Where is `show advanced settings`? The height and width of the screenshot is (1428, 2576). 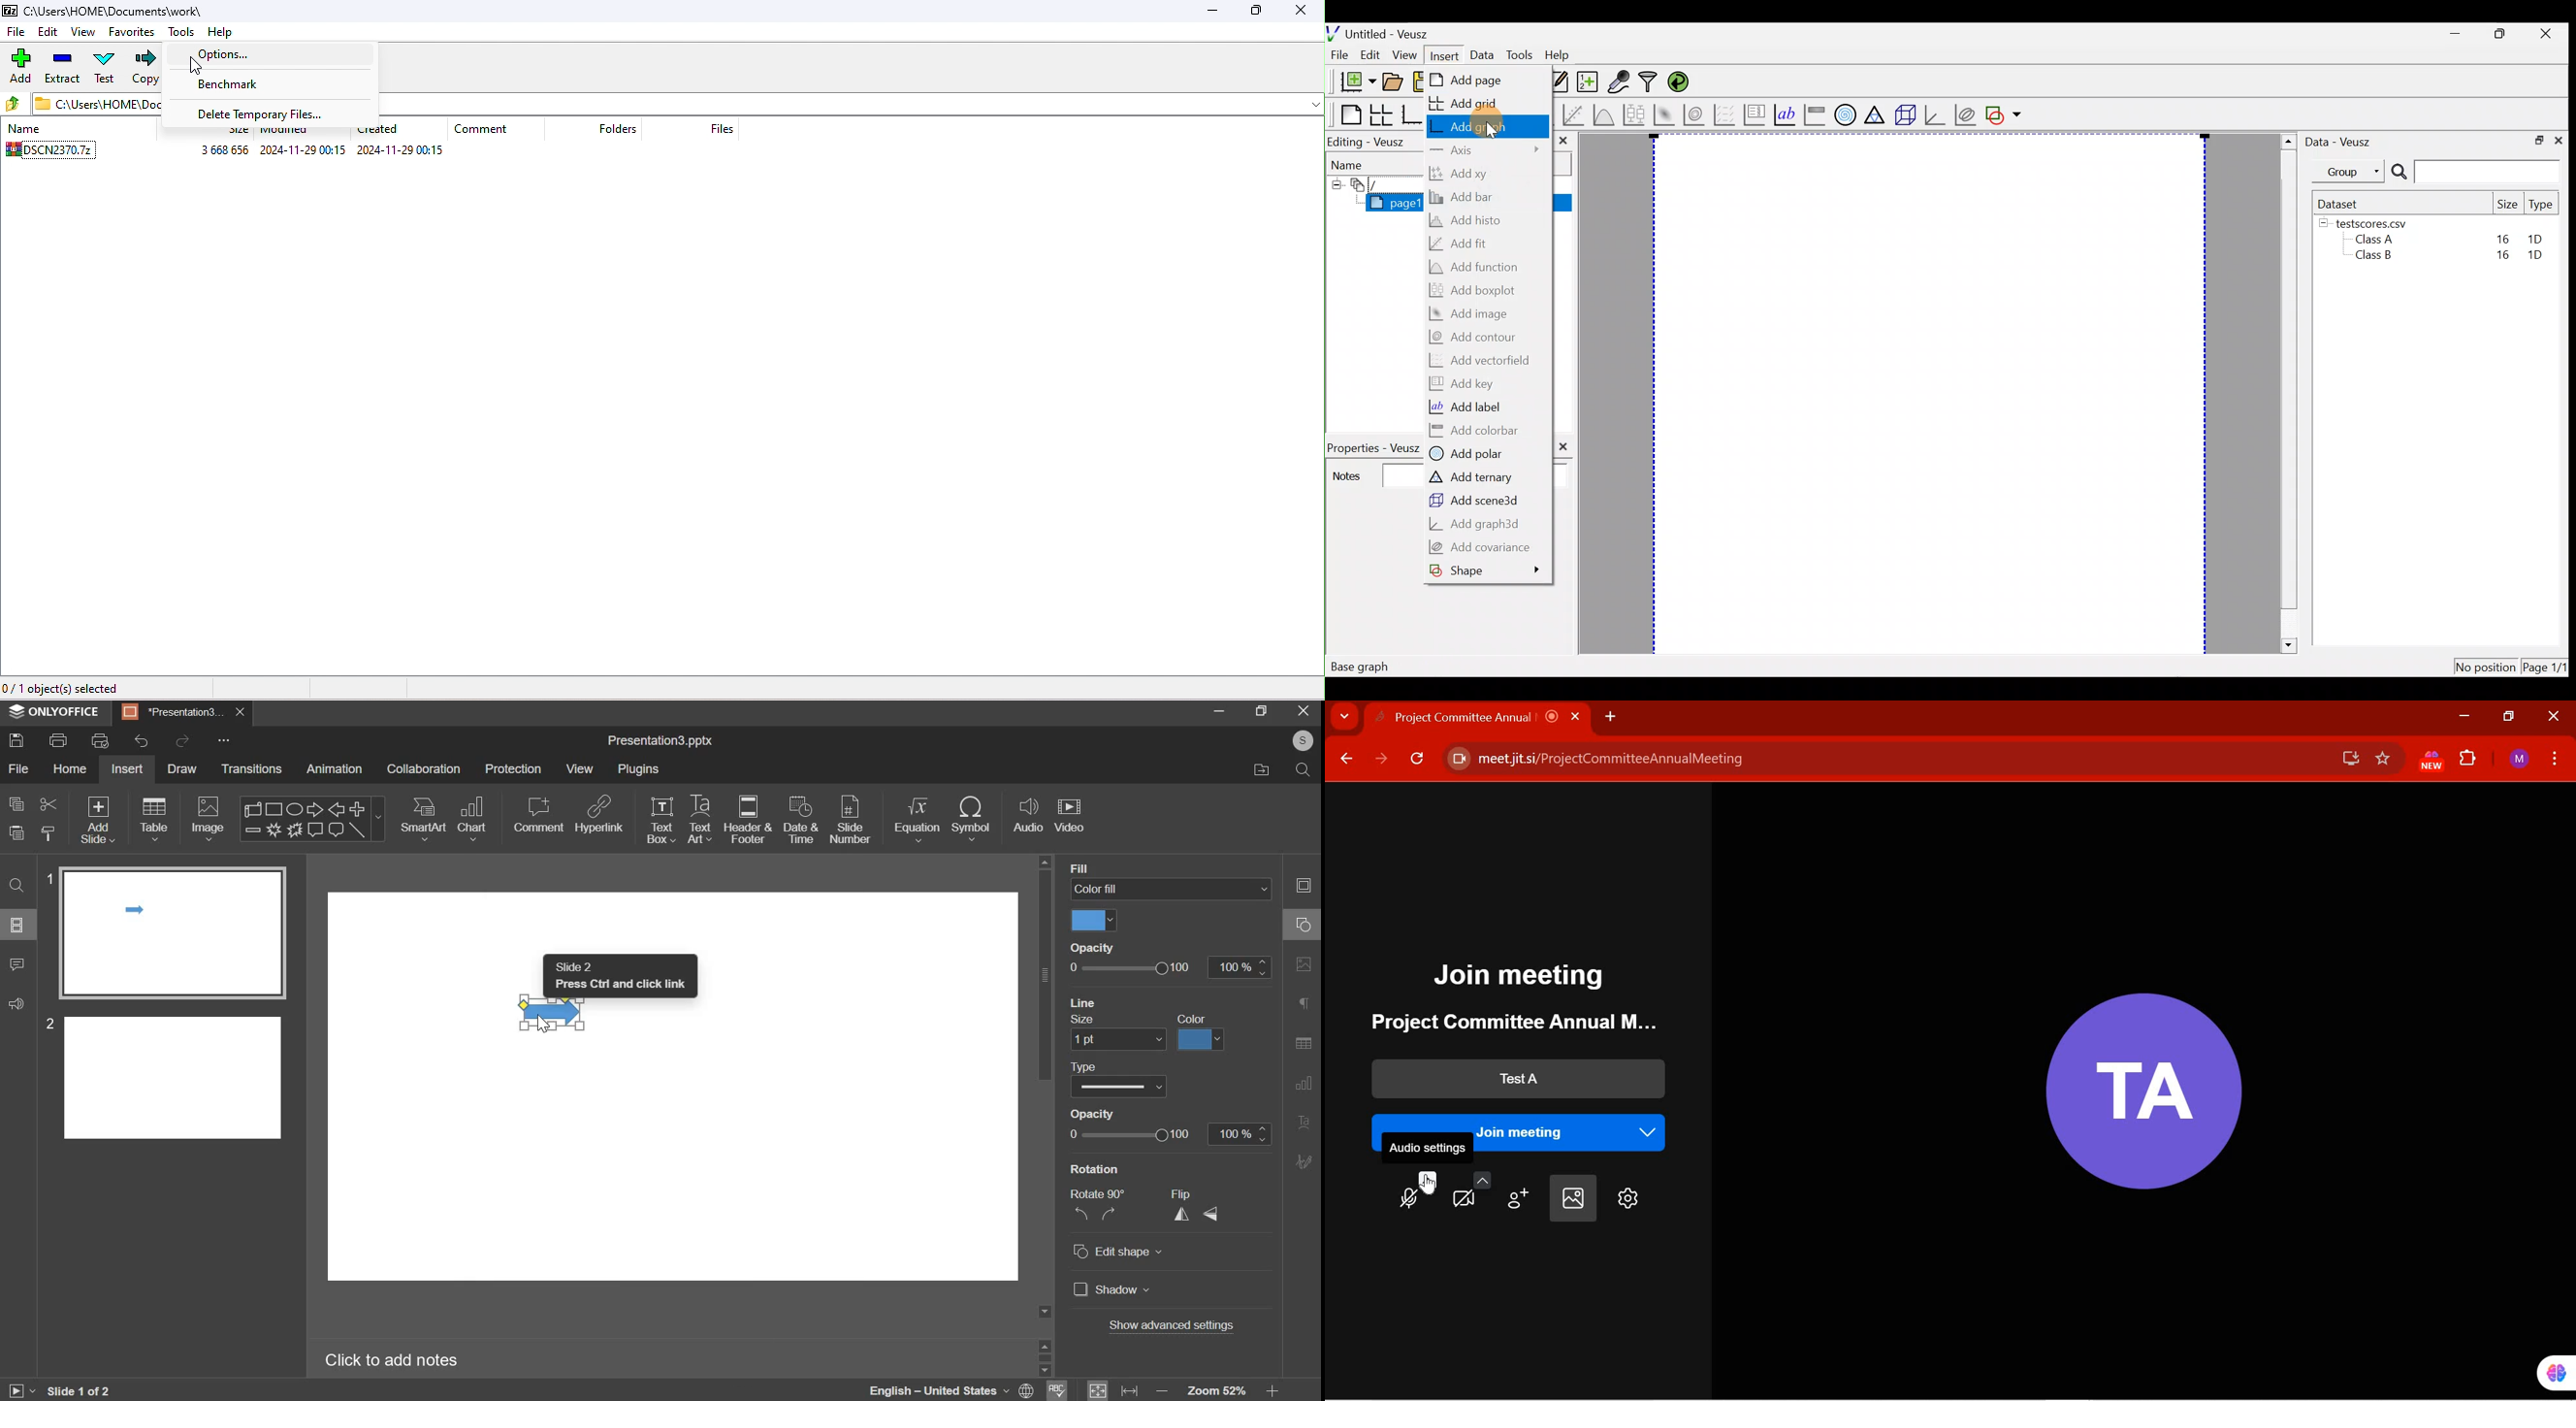
show advanced settings is located at coordinates (1172, 1325).